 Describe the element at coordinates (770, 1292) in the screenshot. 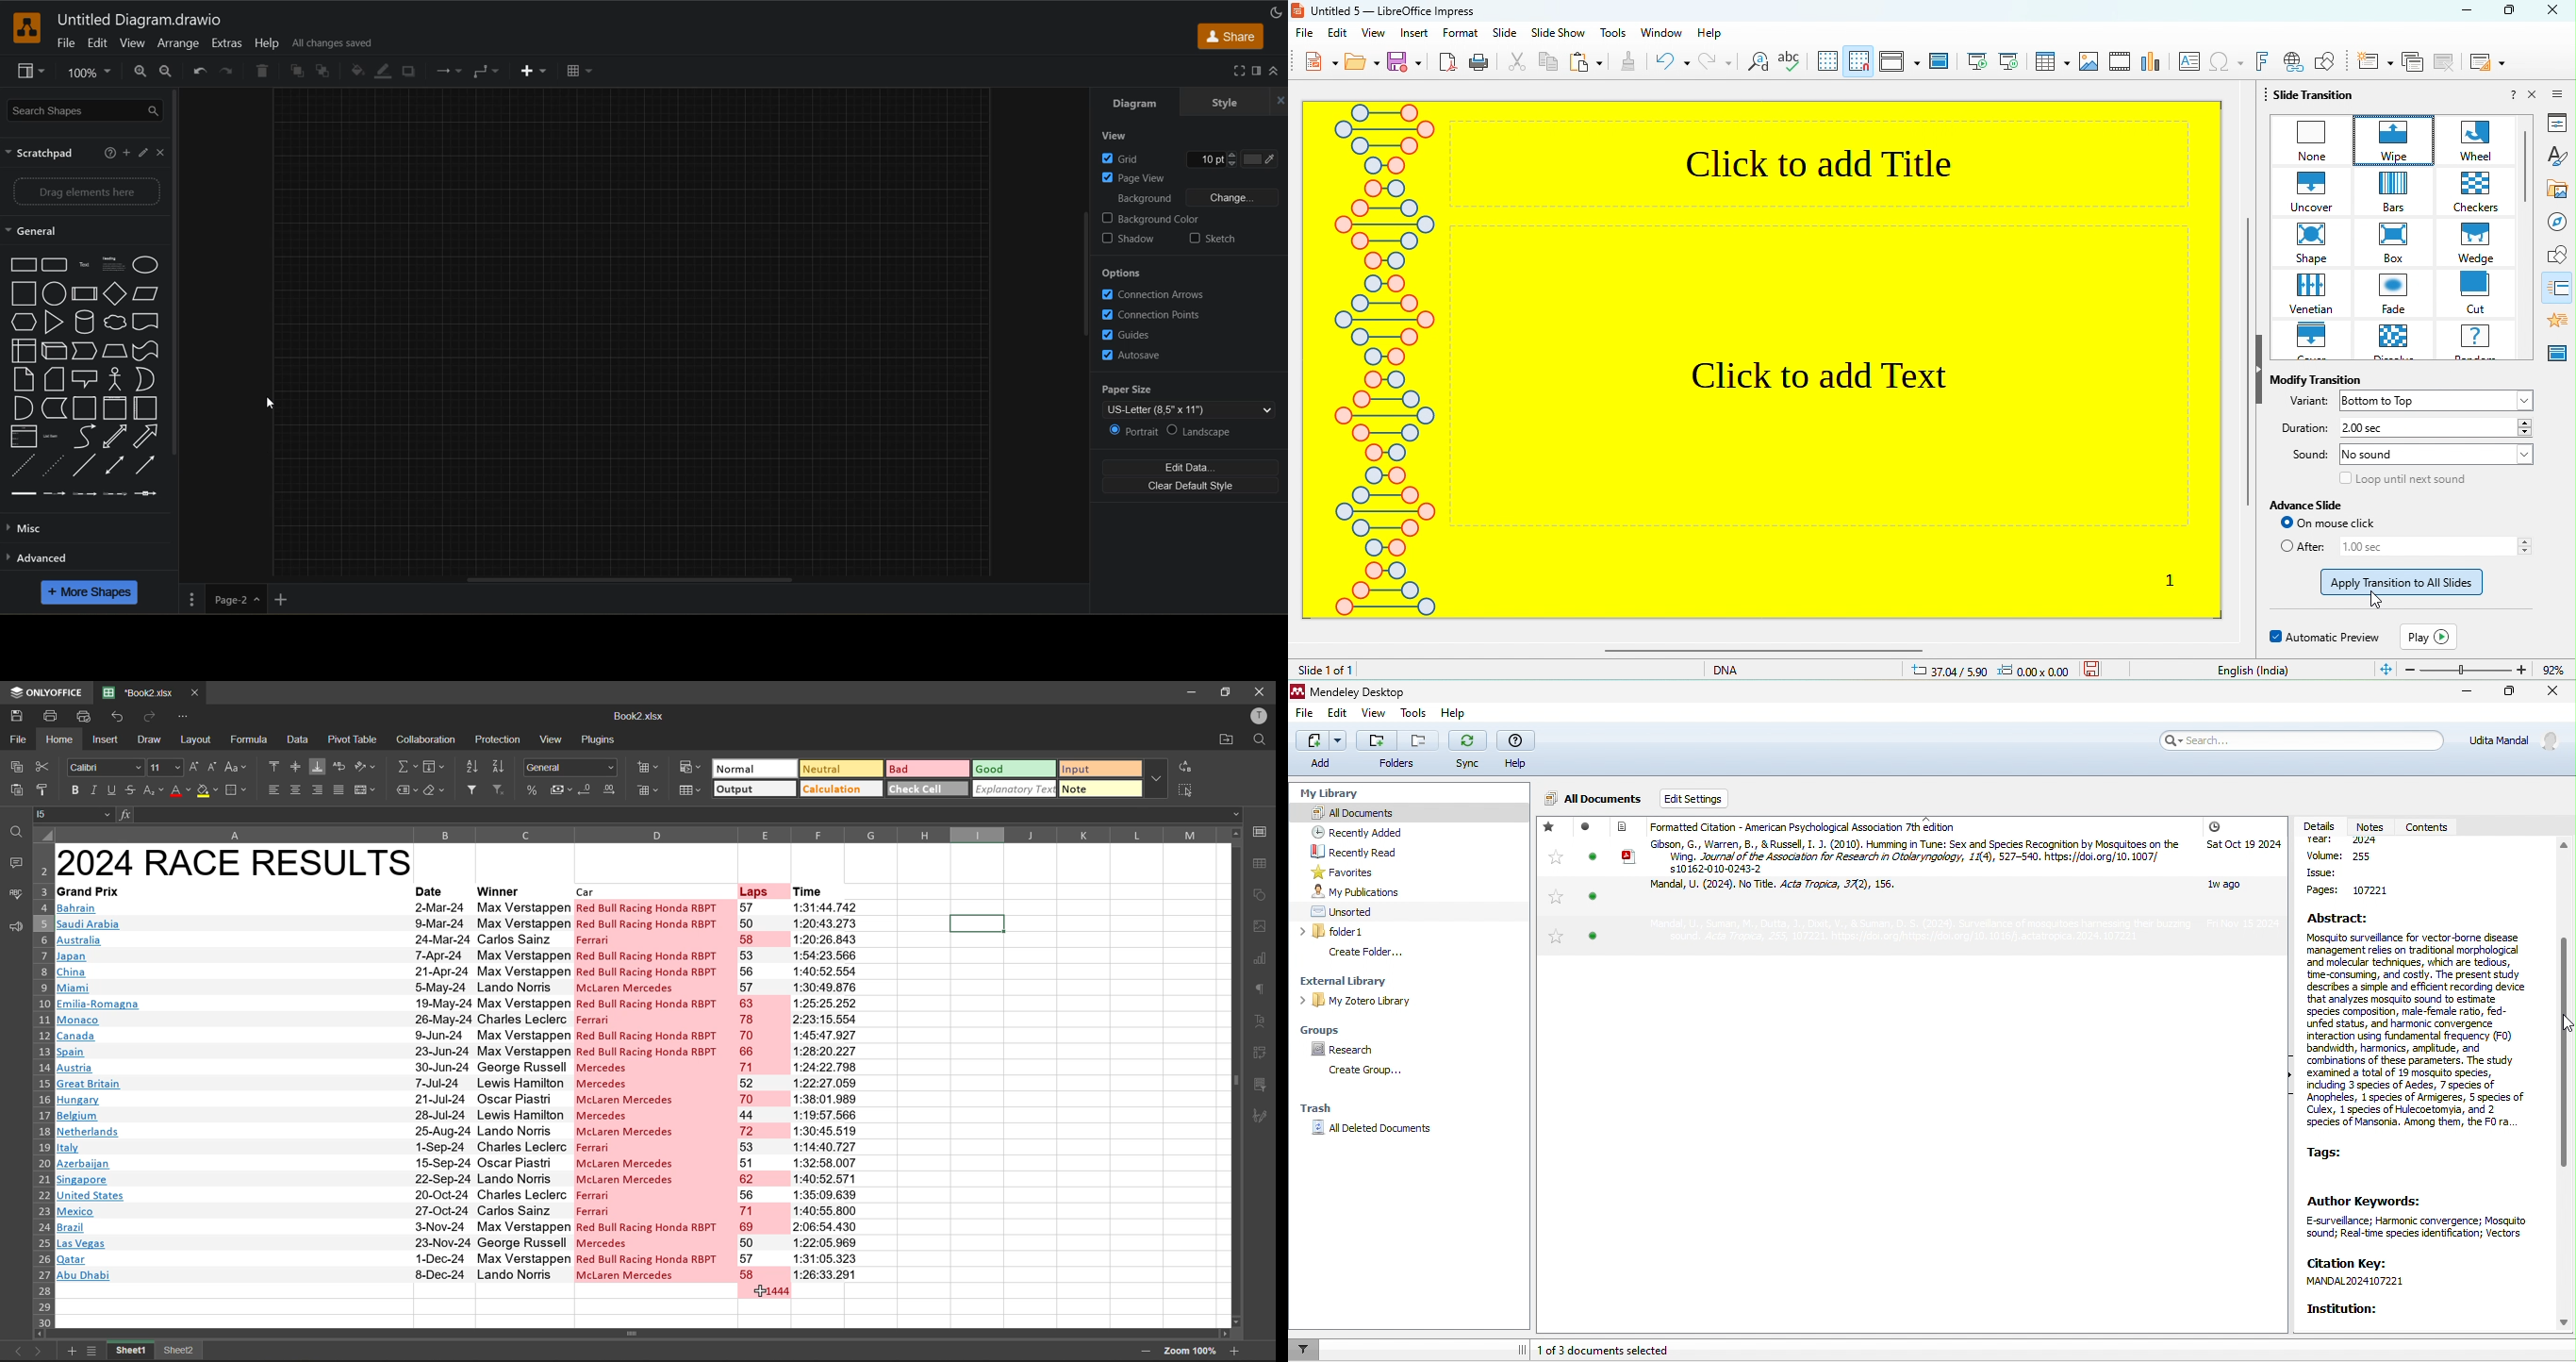

I see `totsl laps` at that location.